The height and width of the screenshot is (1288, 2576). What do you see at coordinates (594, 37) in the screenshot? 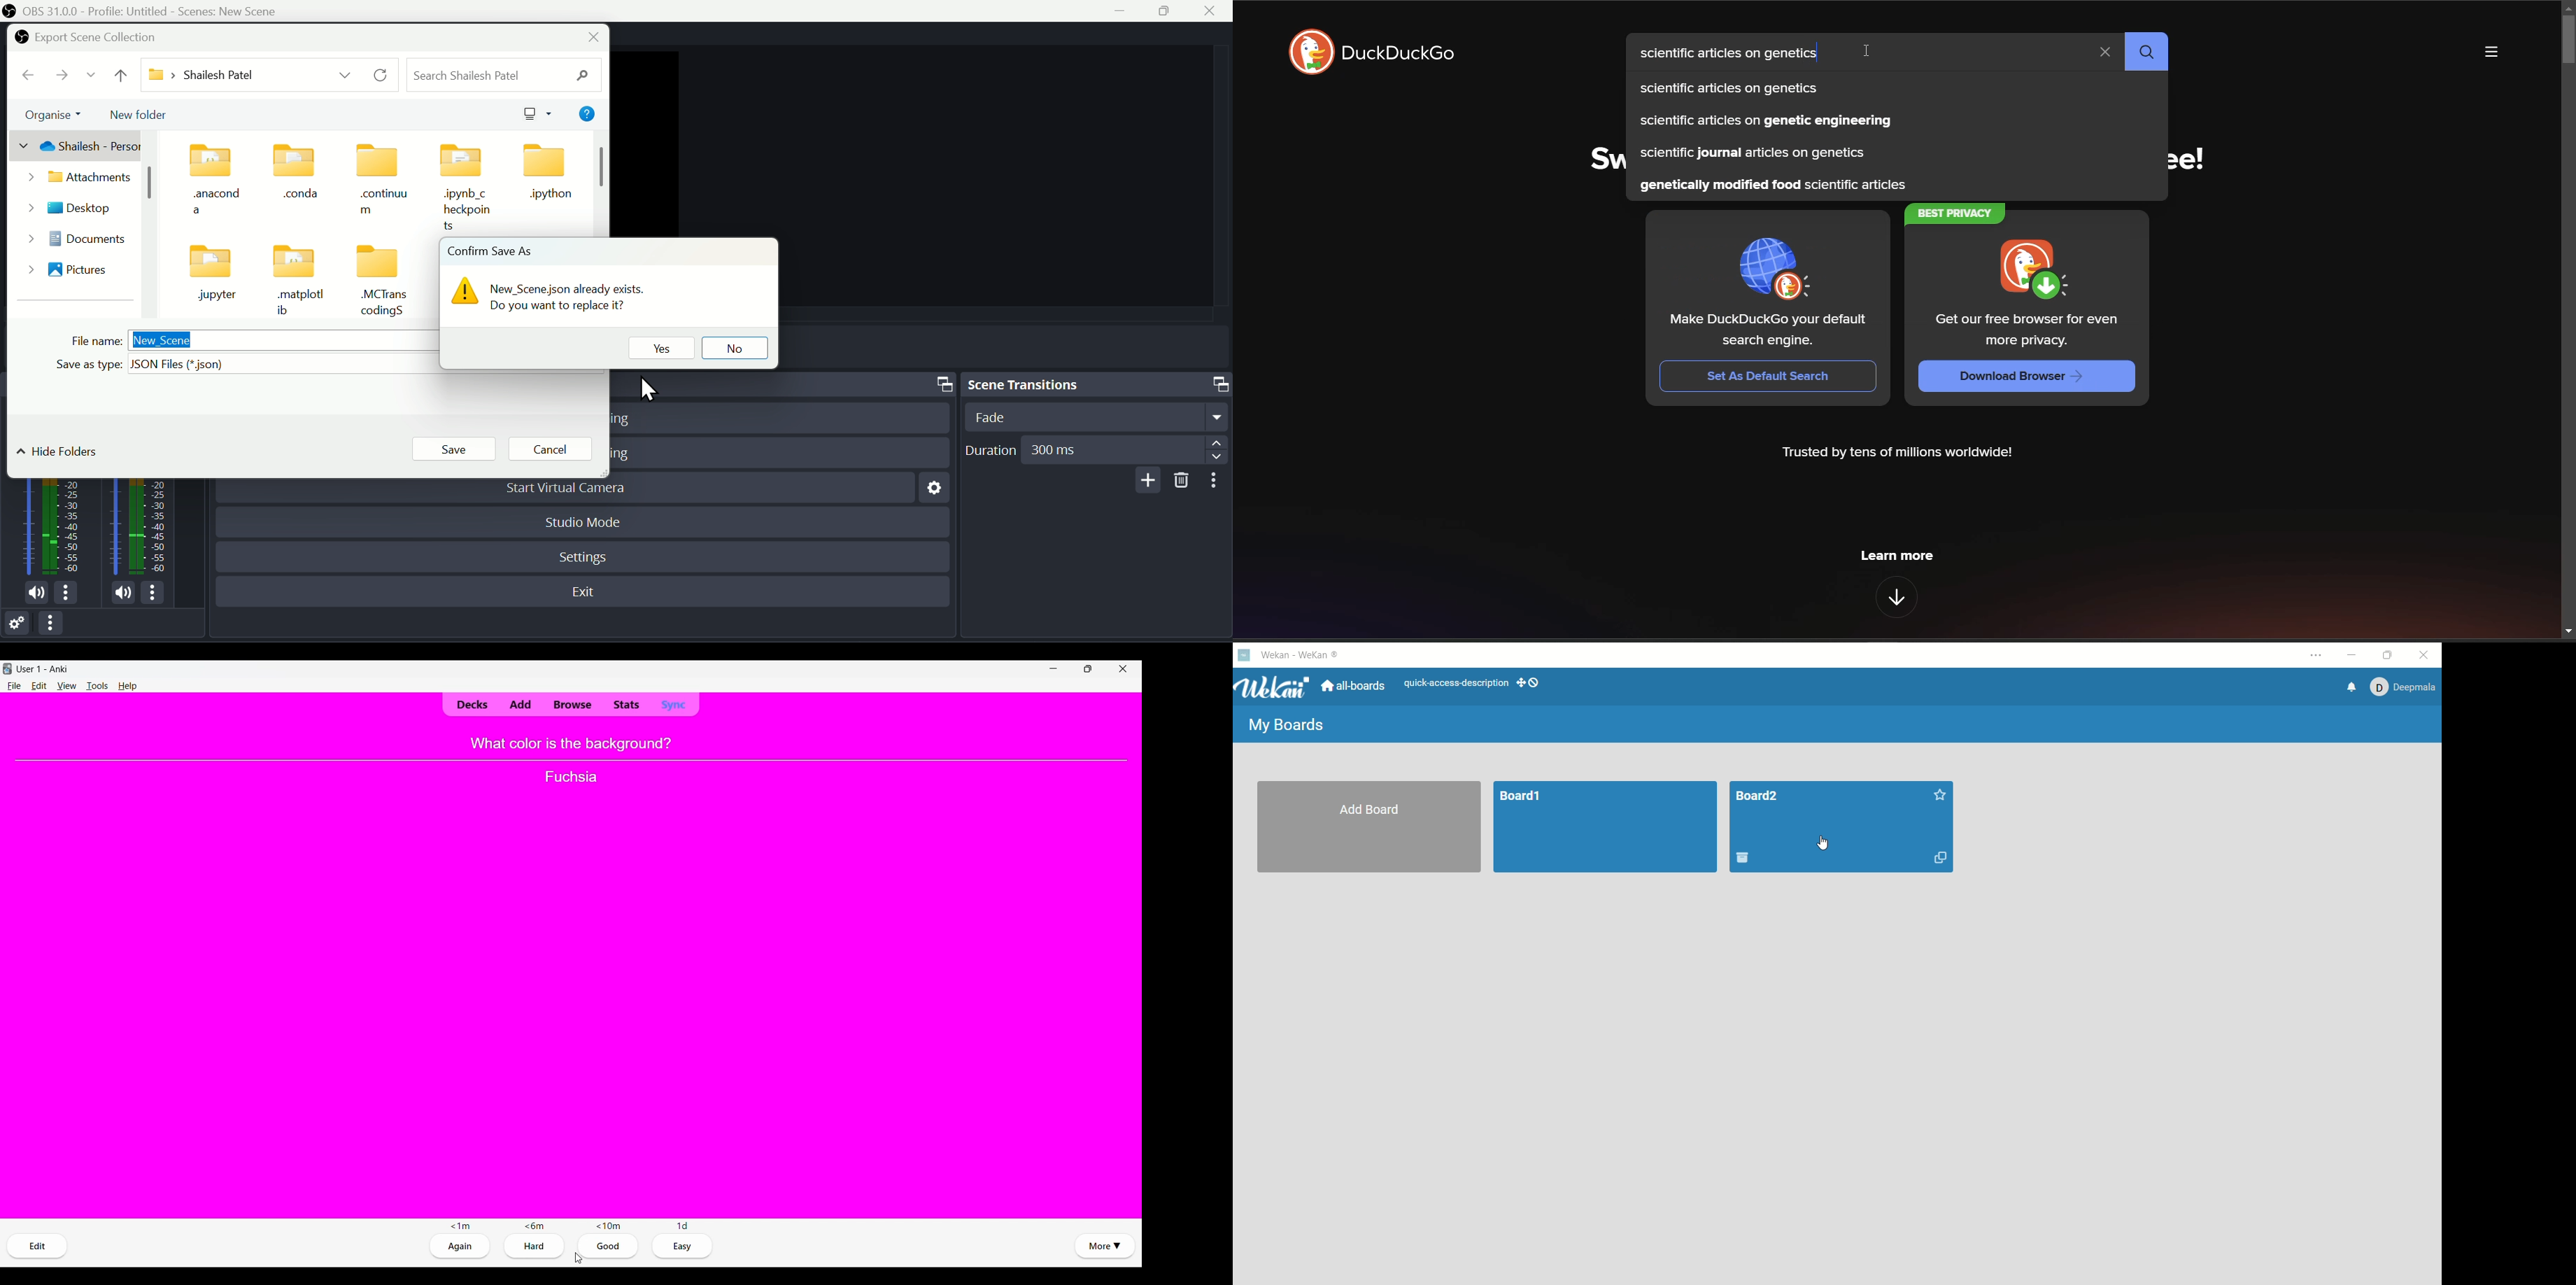
I see `close` at bounding box center [594, 37].